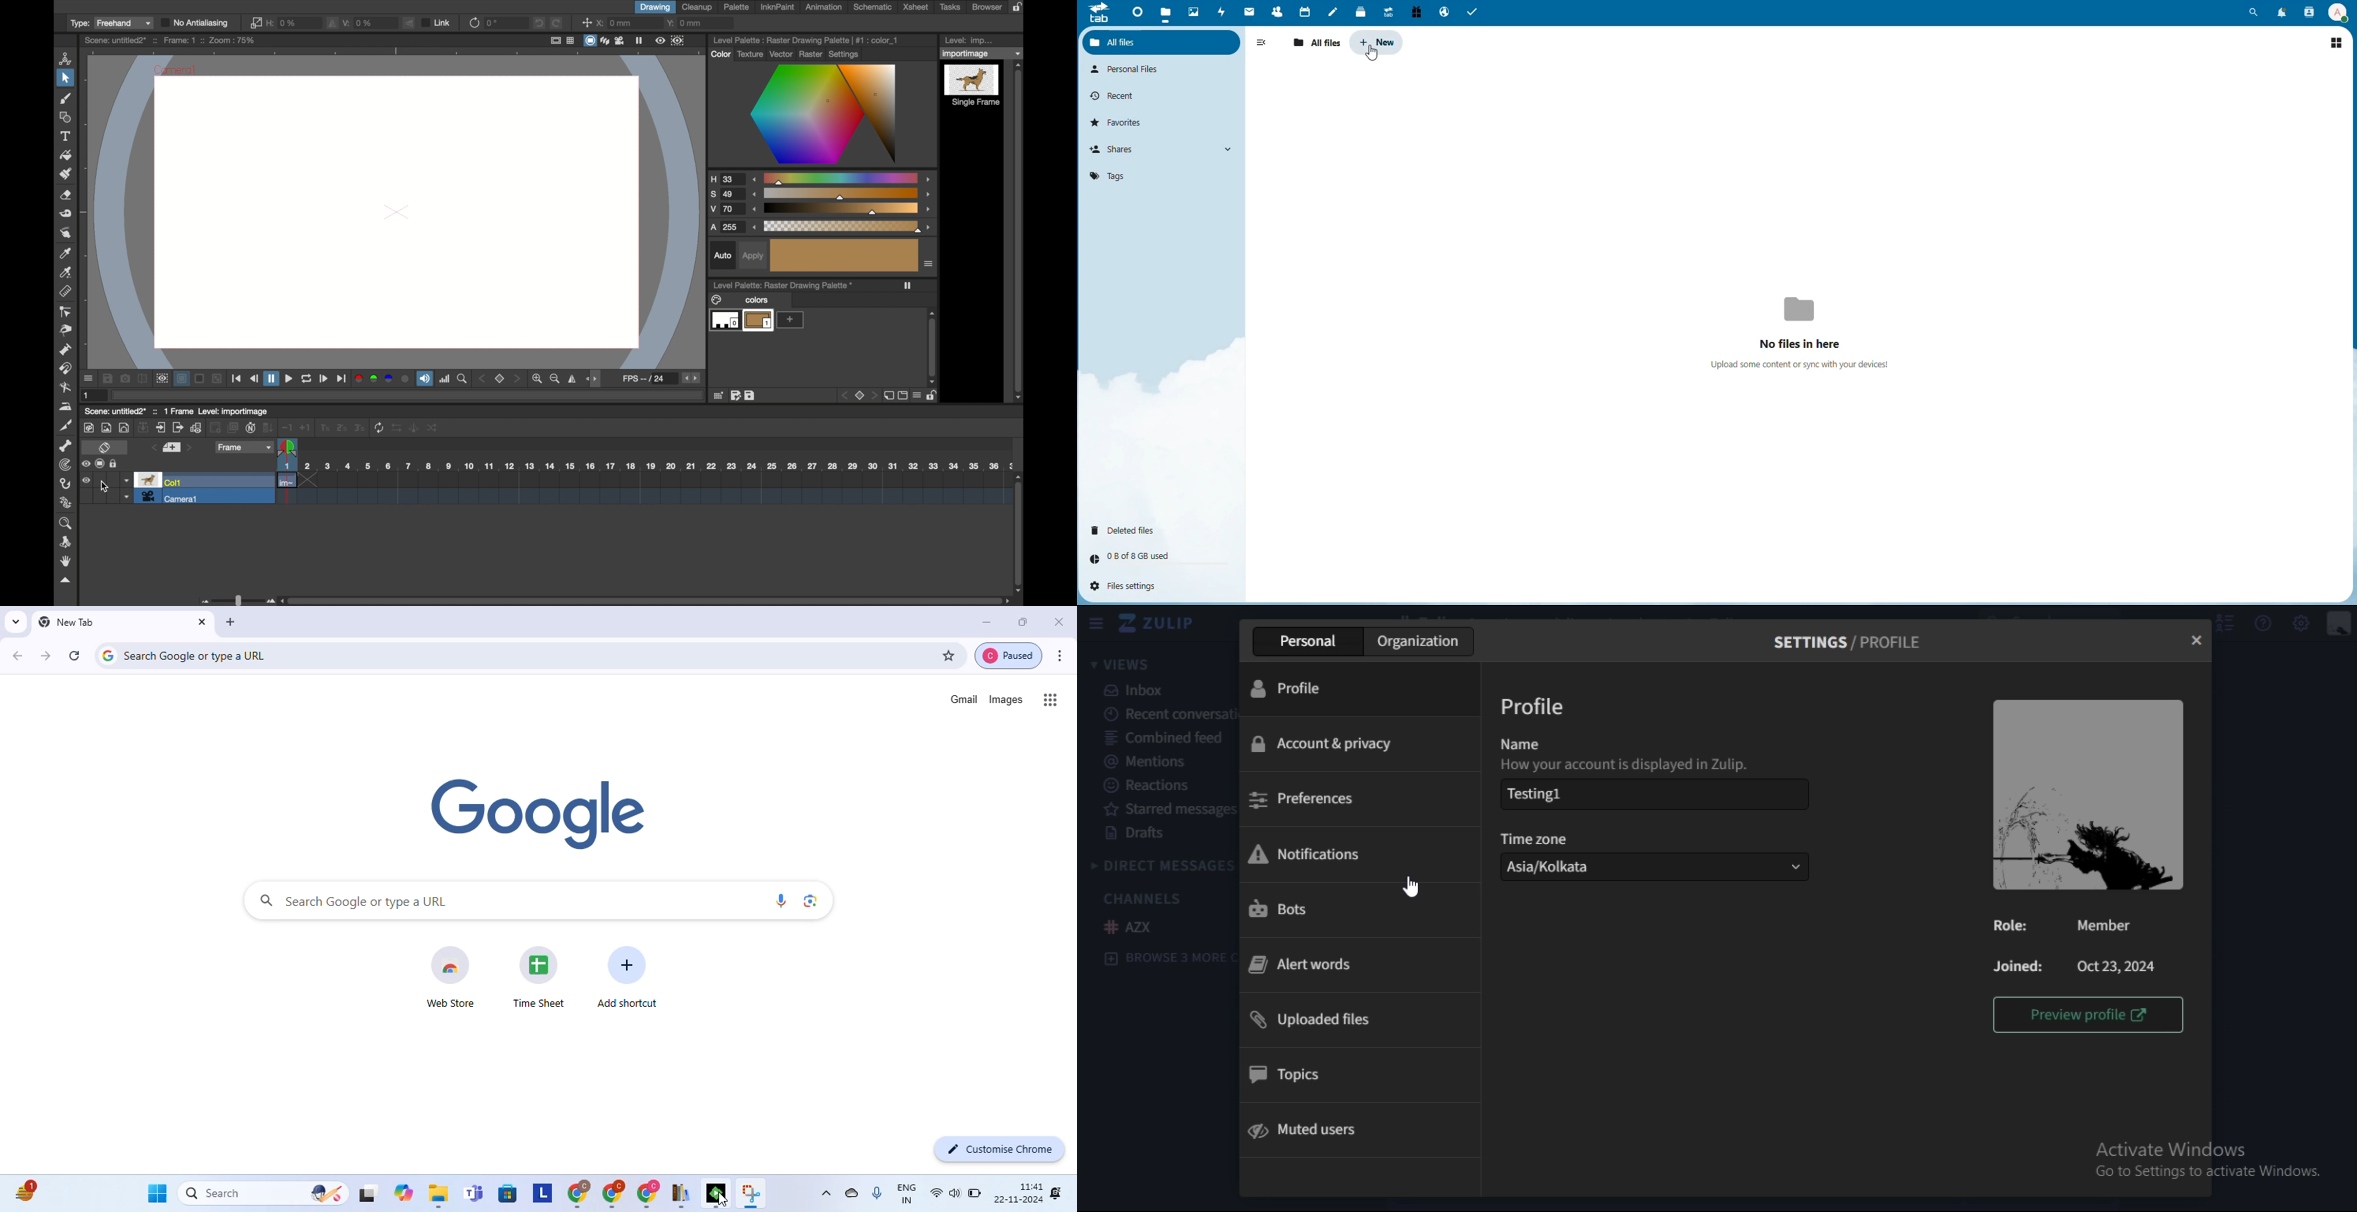 The width and height of the screenshot is (2380, 1232). What do you see at coordinates (616, 22) in the screenshot?
I see `x` at bounding box center [616, 22].